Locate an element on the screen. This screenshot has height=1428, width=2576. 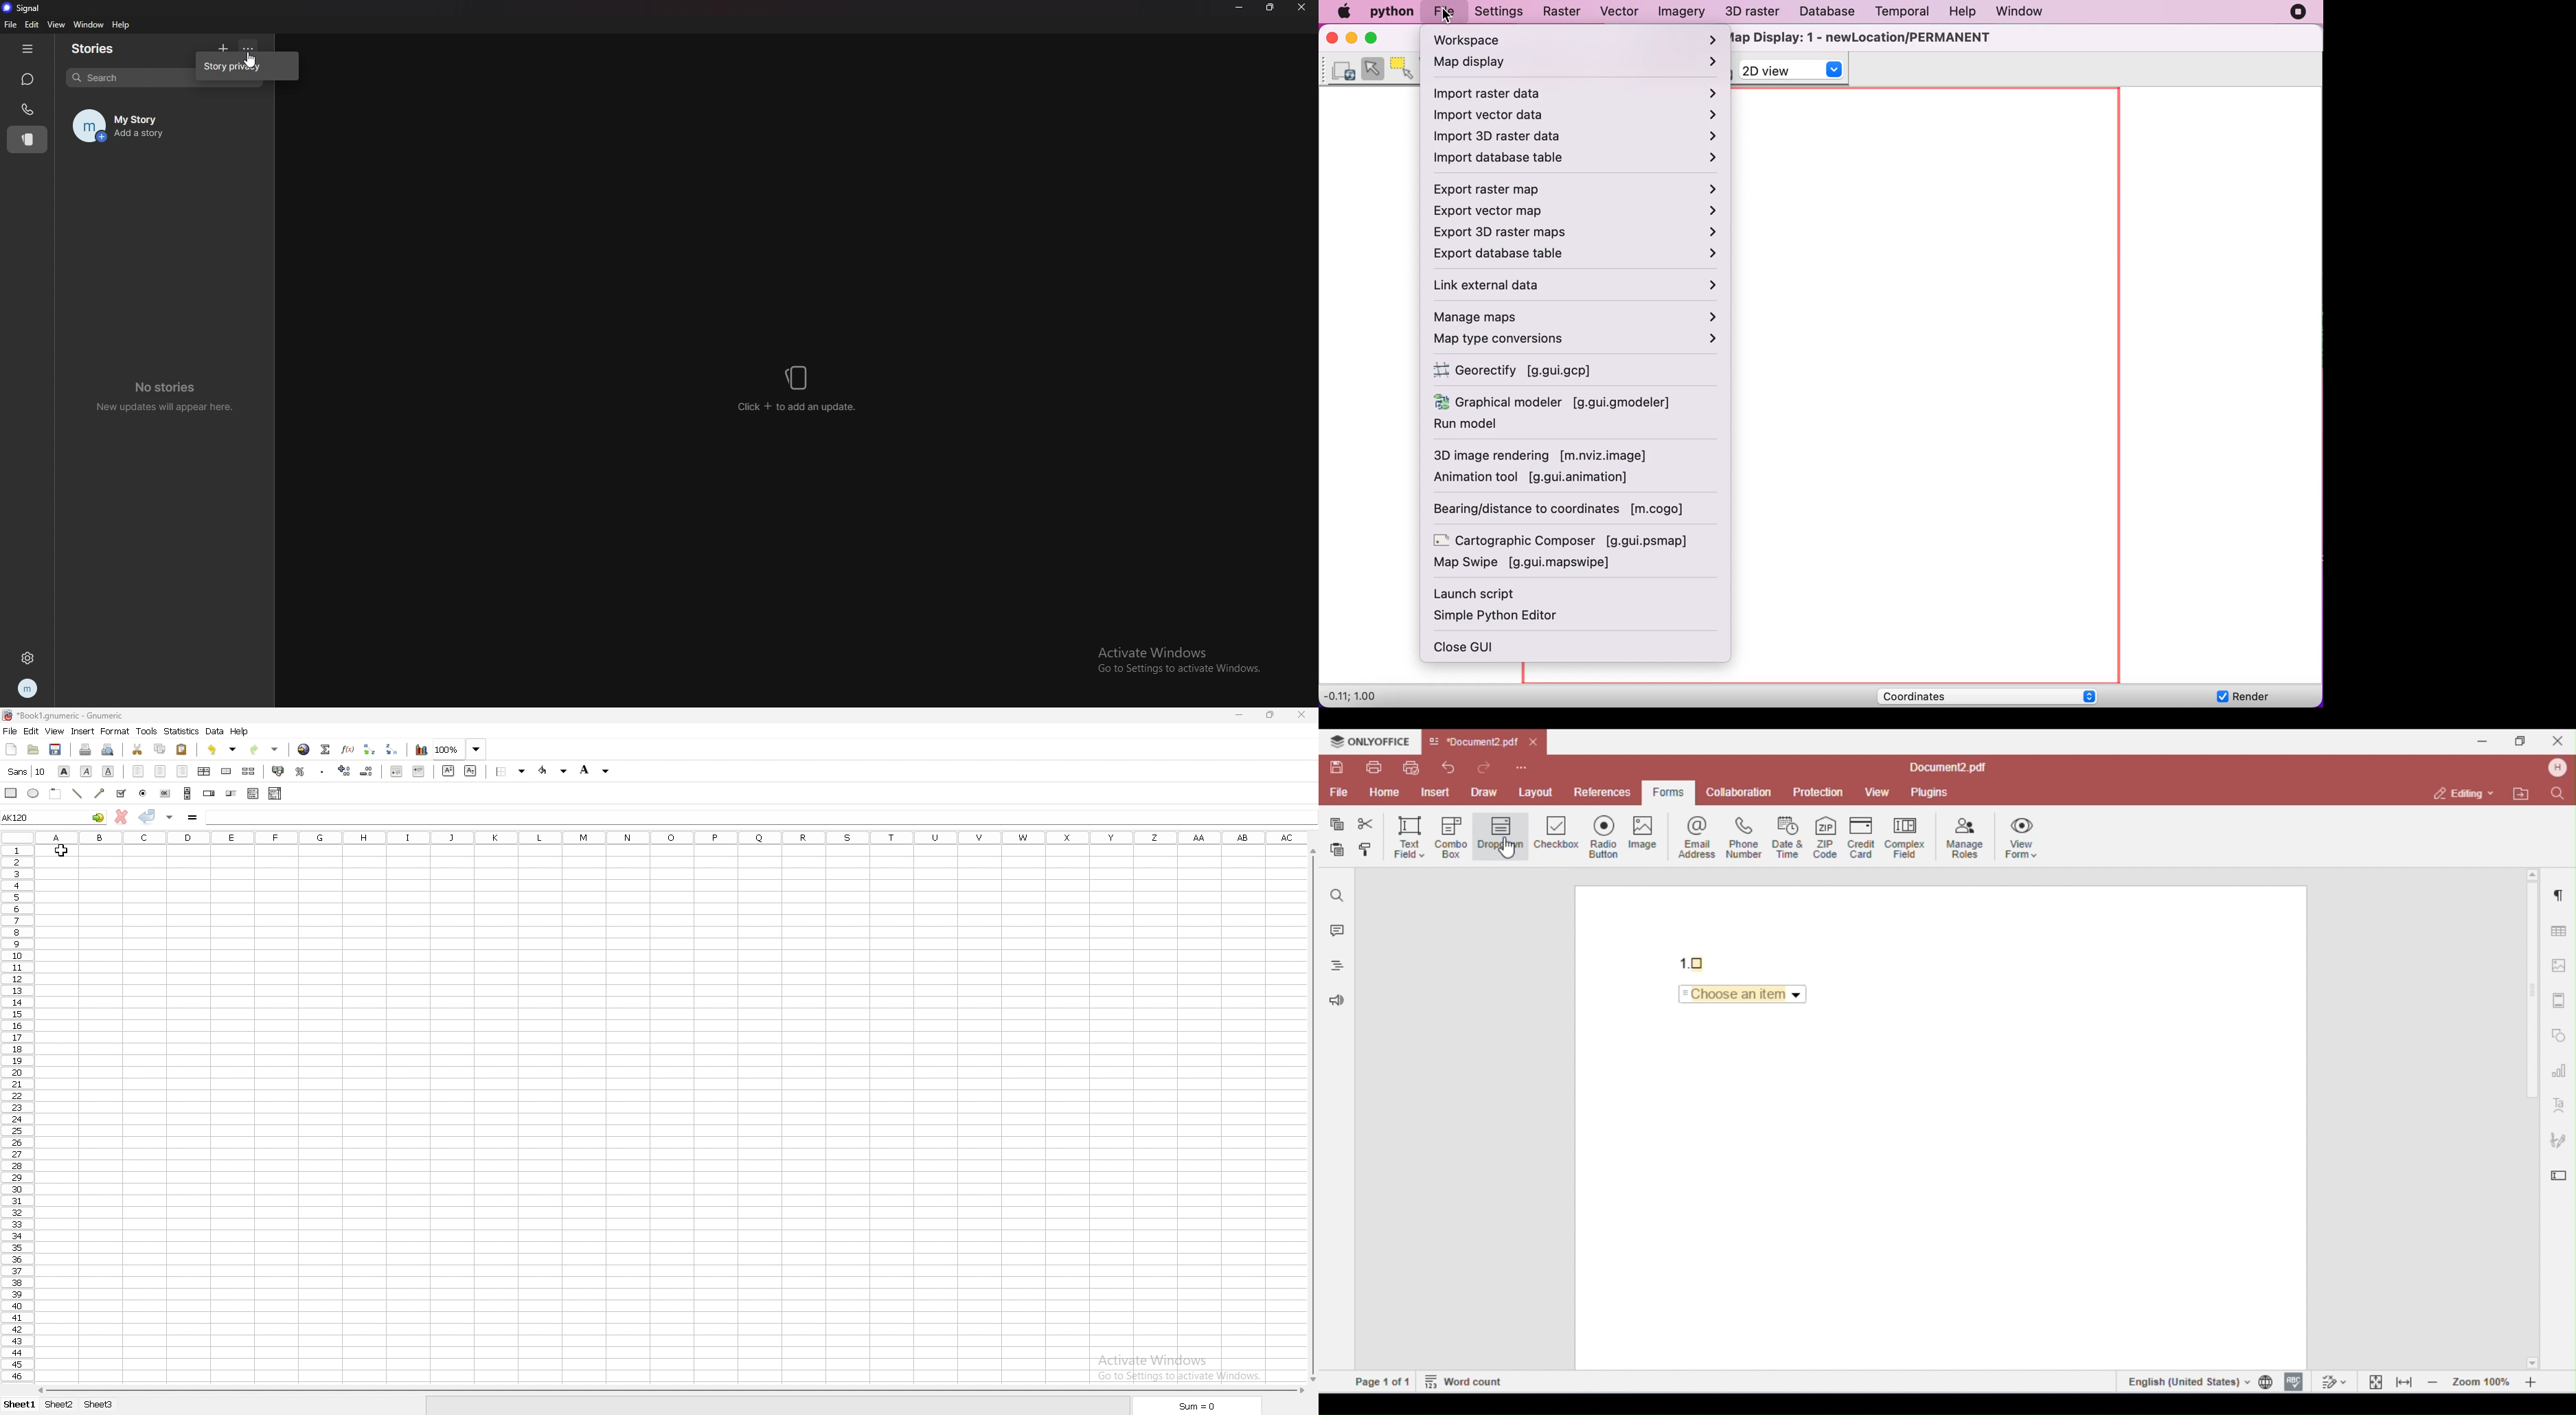
format is located at coordinates (115, 731).